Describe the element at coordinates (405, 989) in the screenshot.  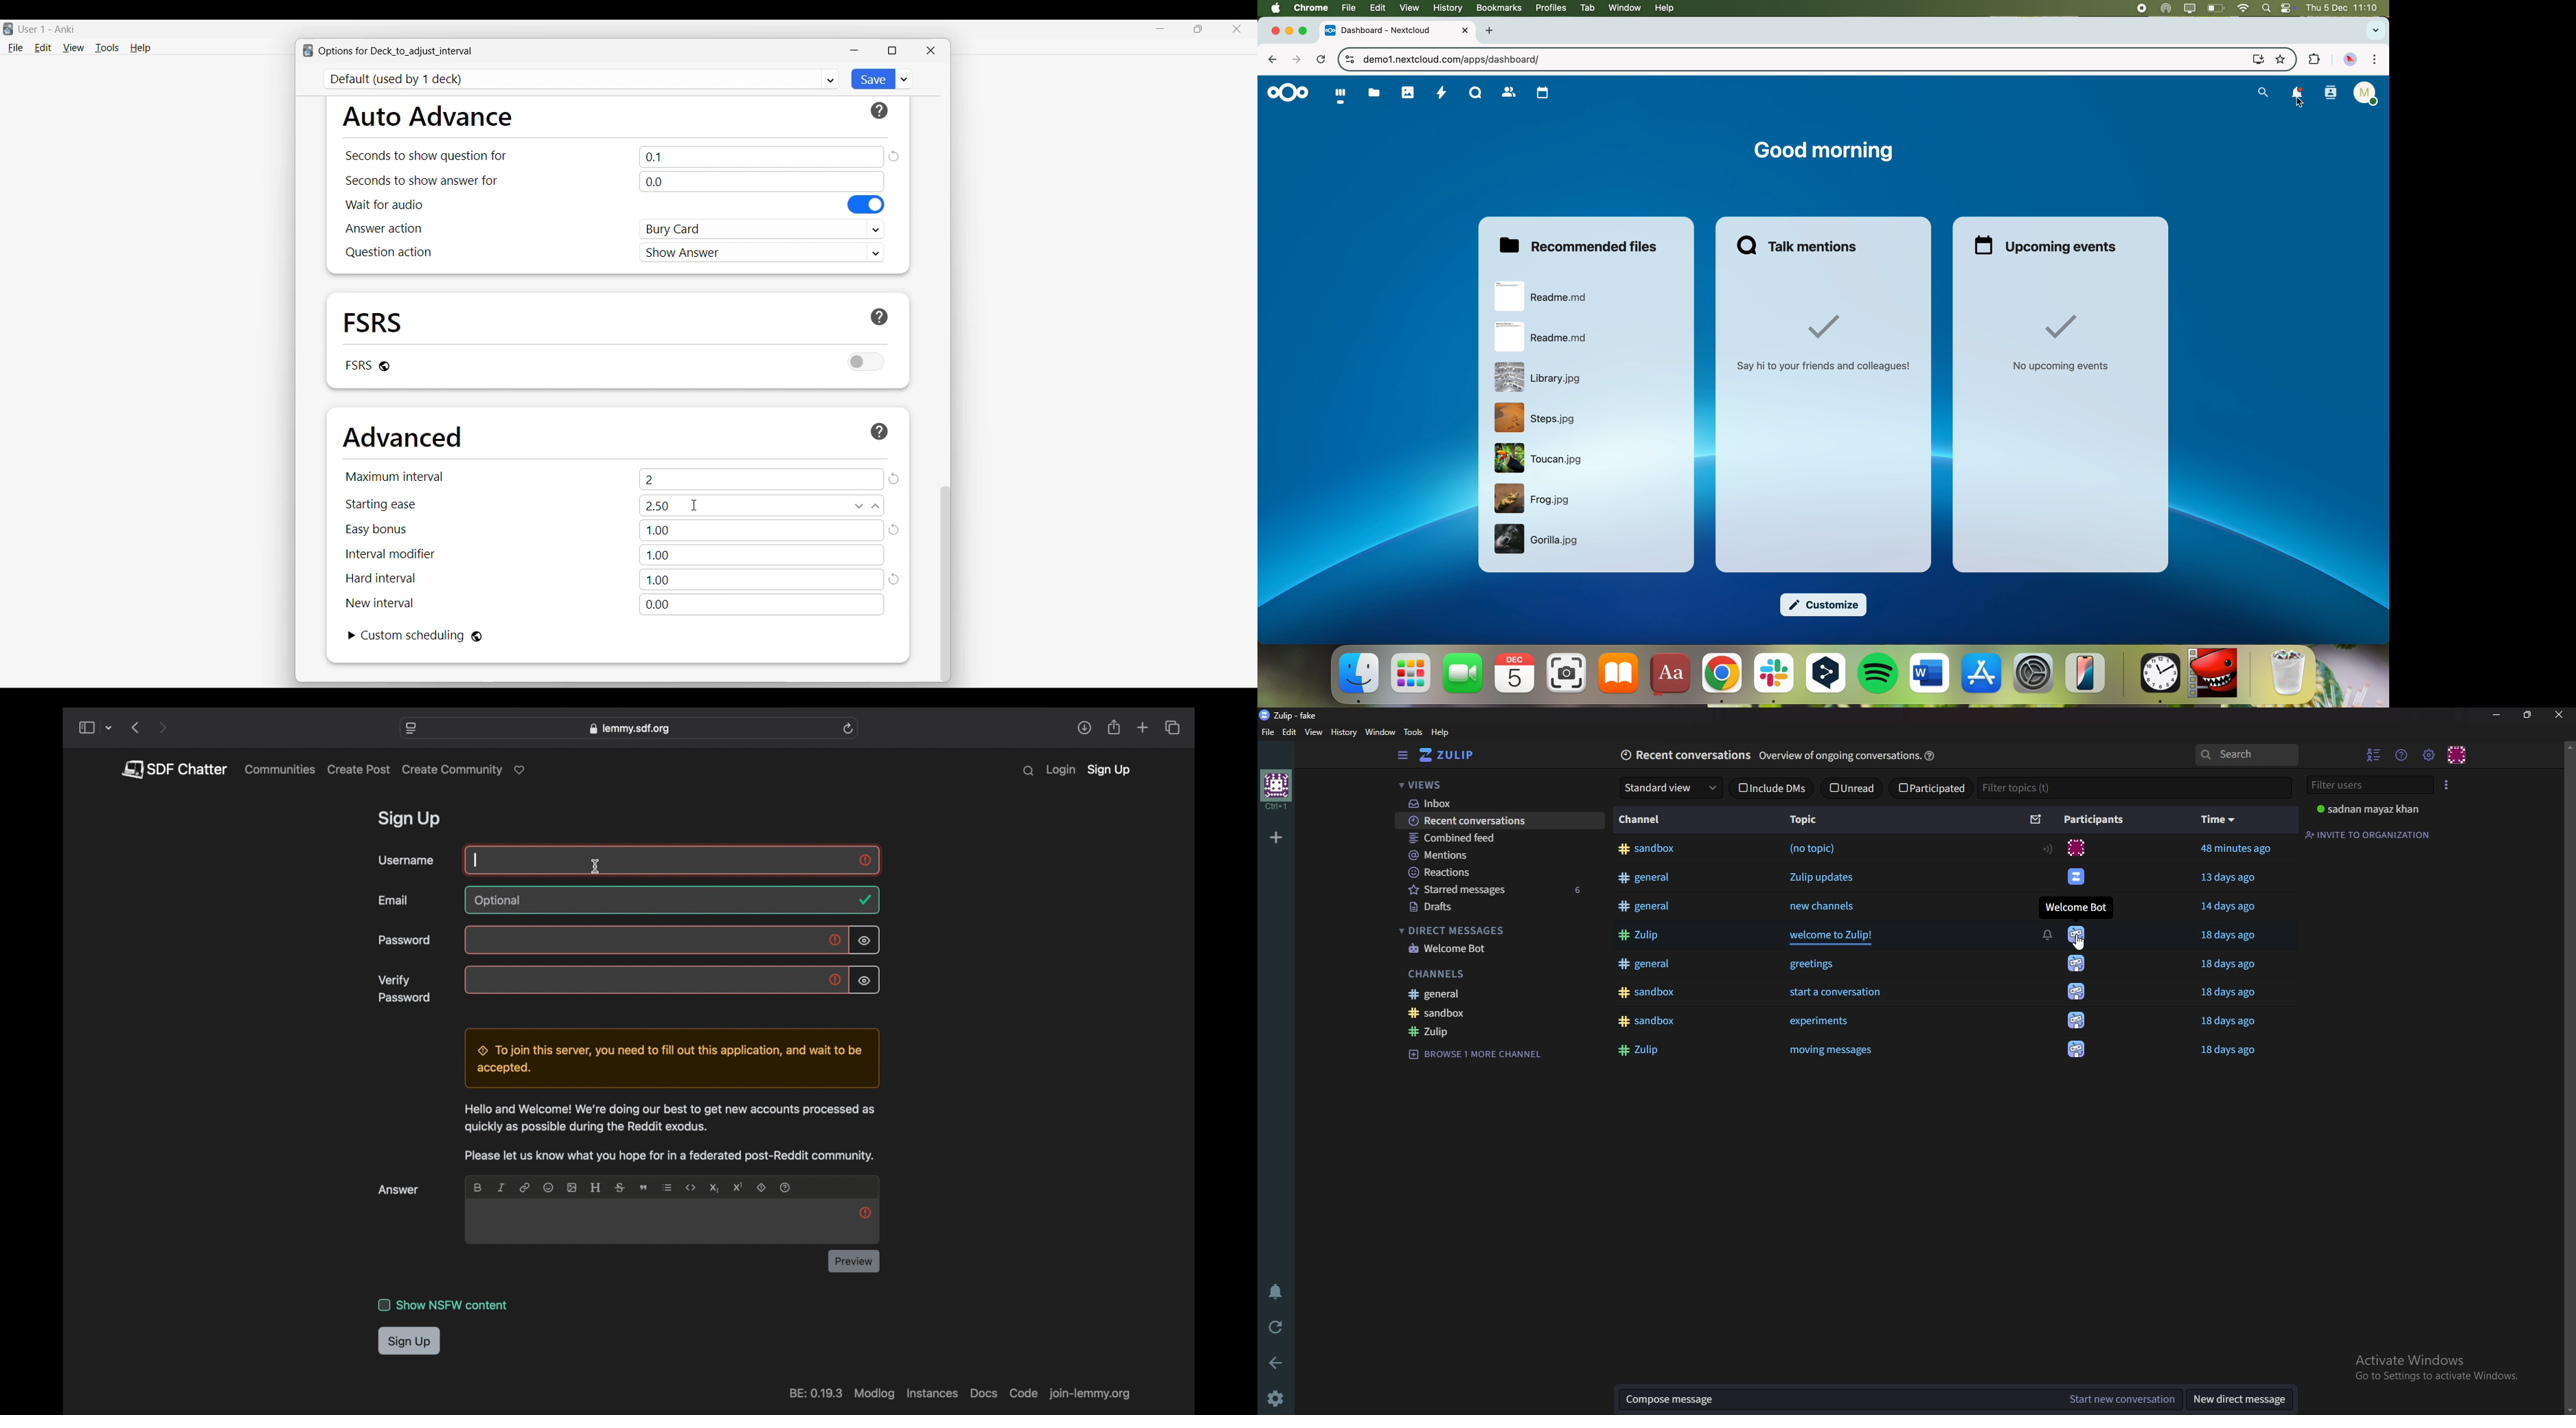
I see `verify password` at that location.